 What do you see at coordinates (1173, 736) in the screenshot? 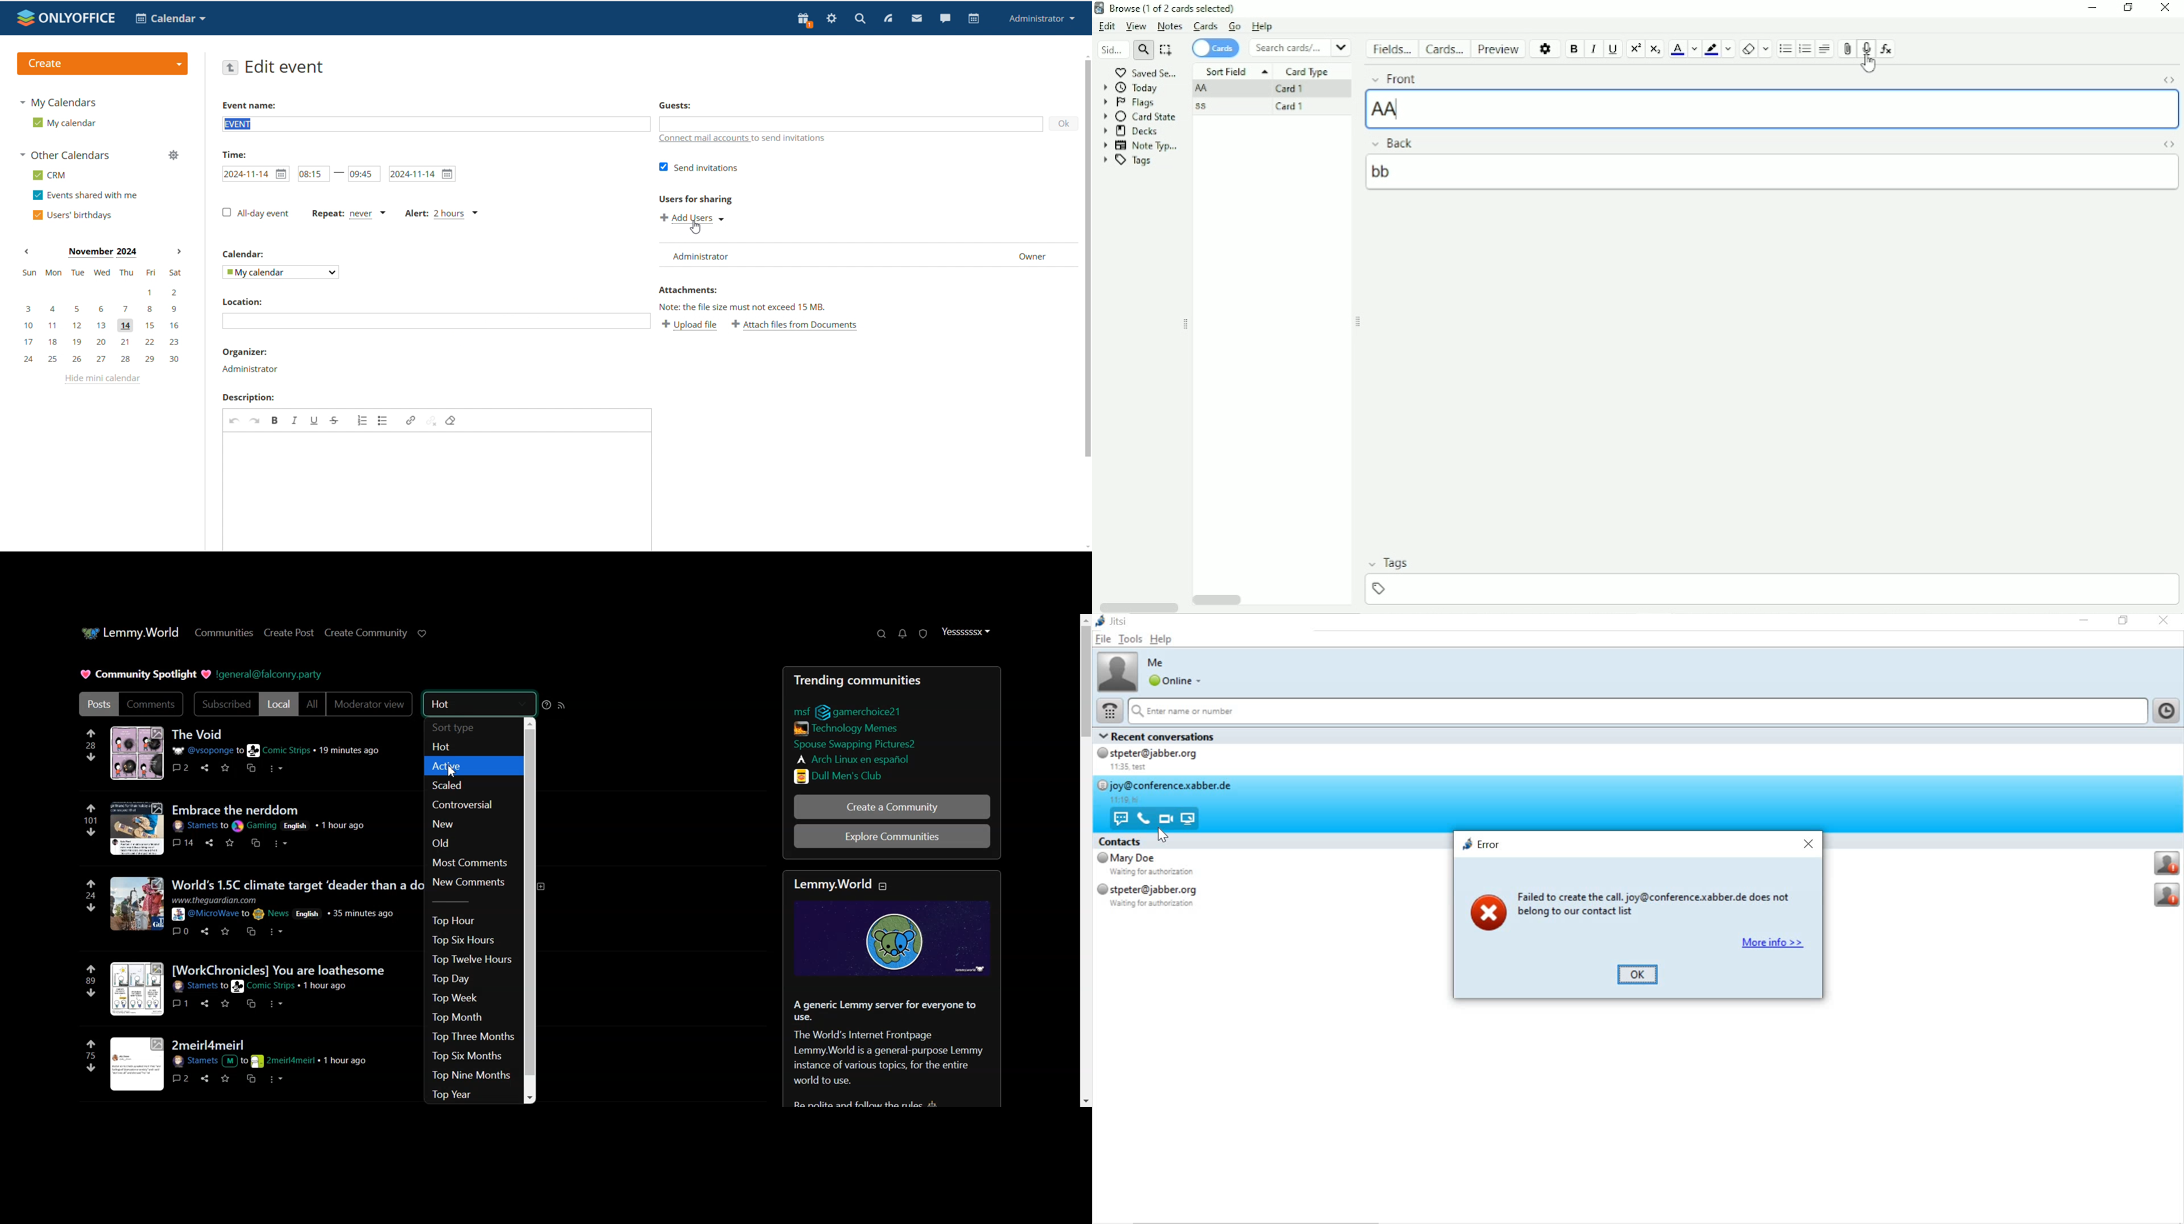
I see `Recent conversations` at bounding box center [1173, 736].